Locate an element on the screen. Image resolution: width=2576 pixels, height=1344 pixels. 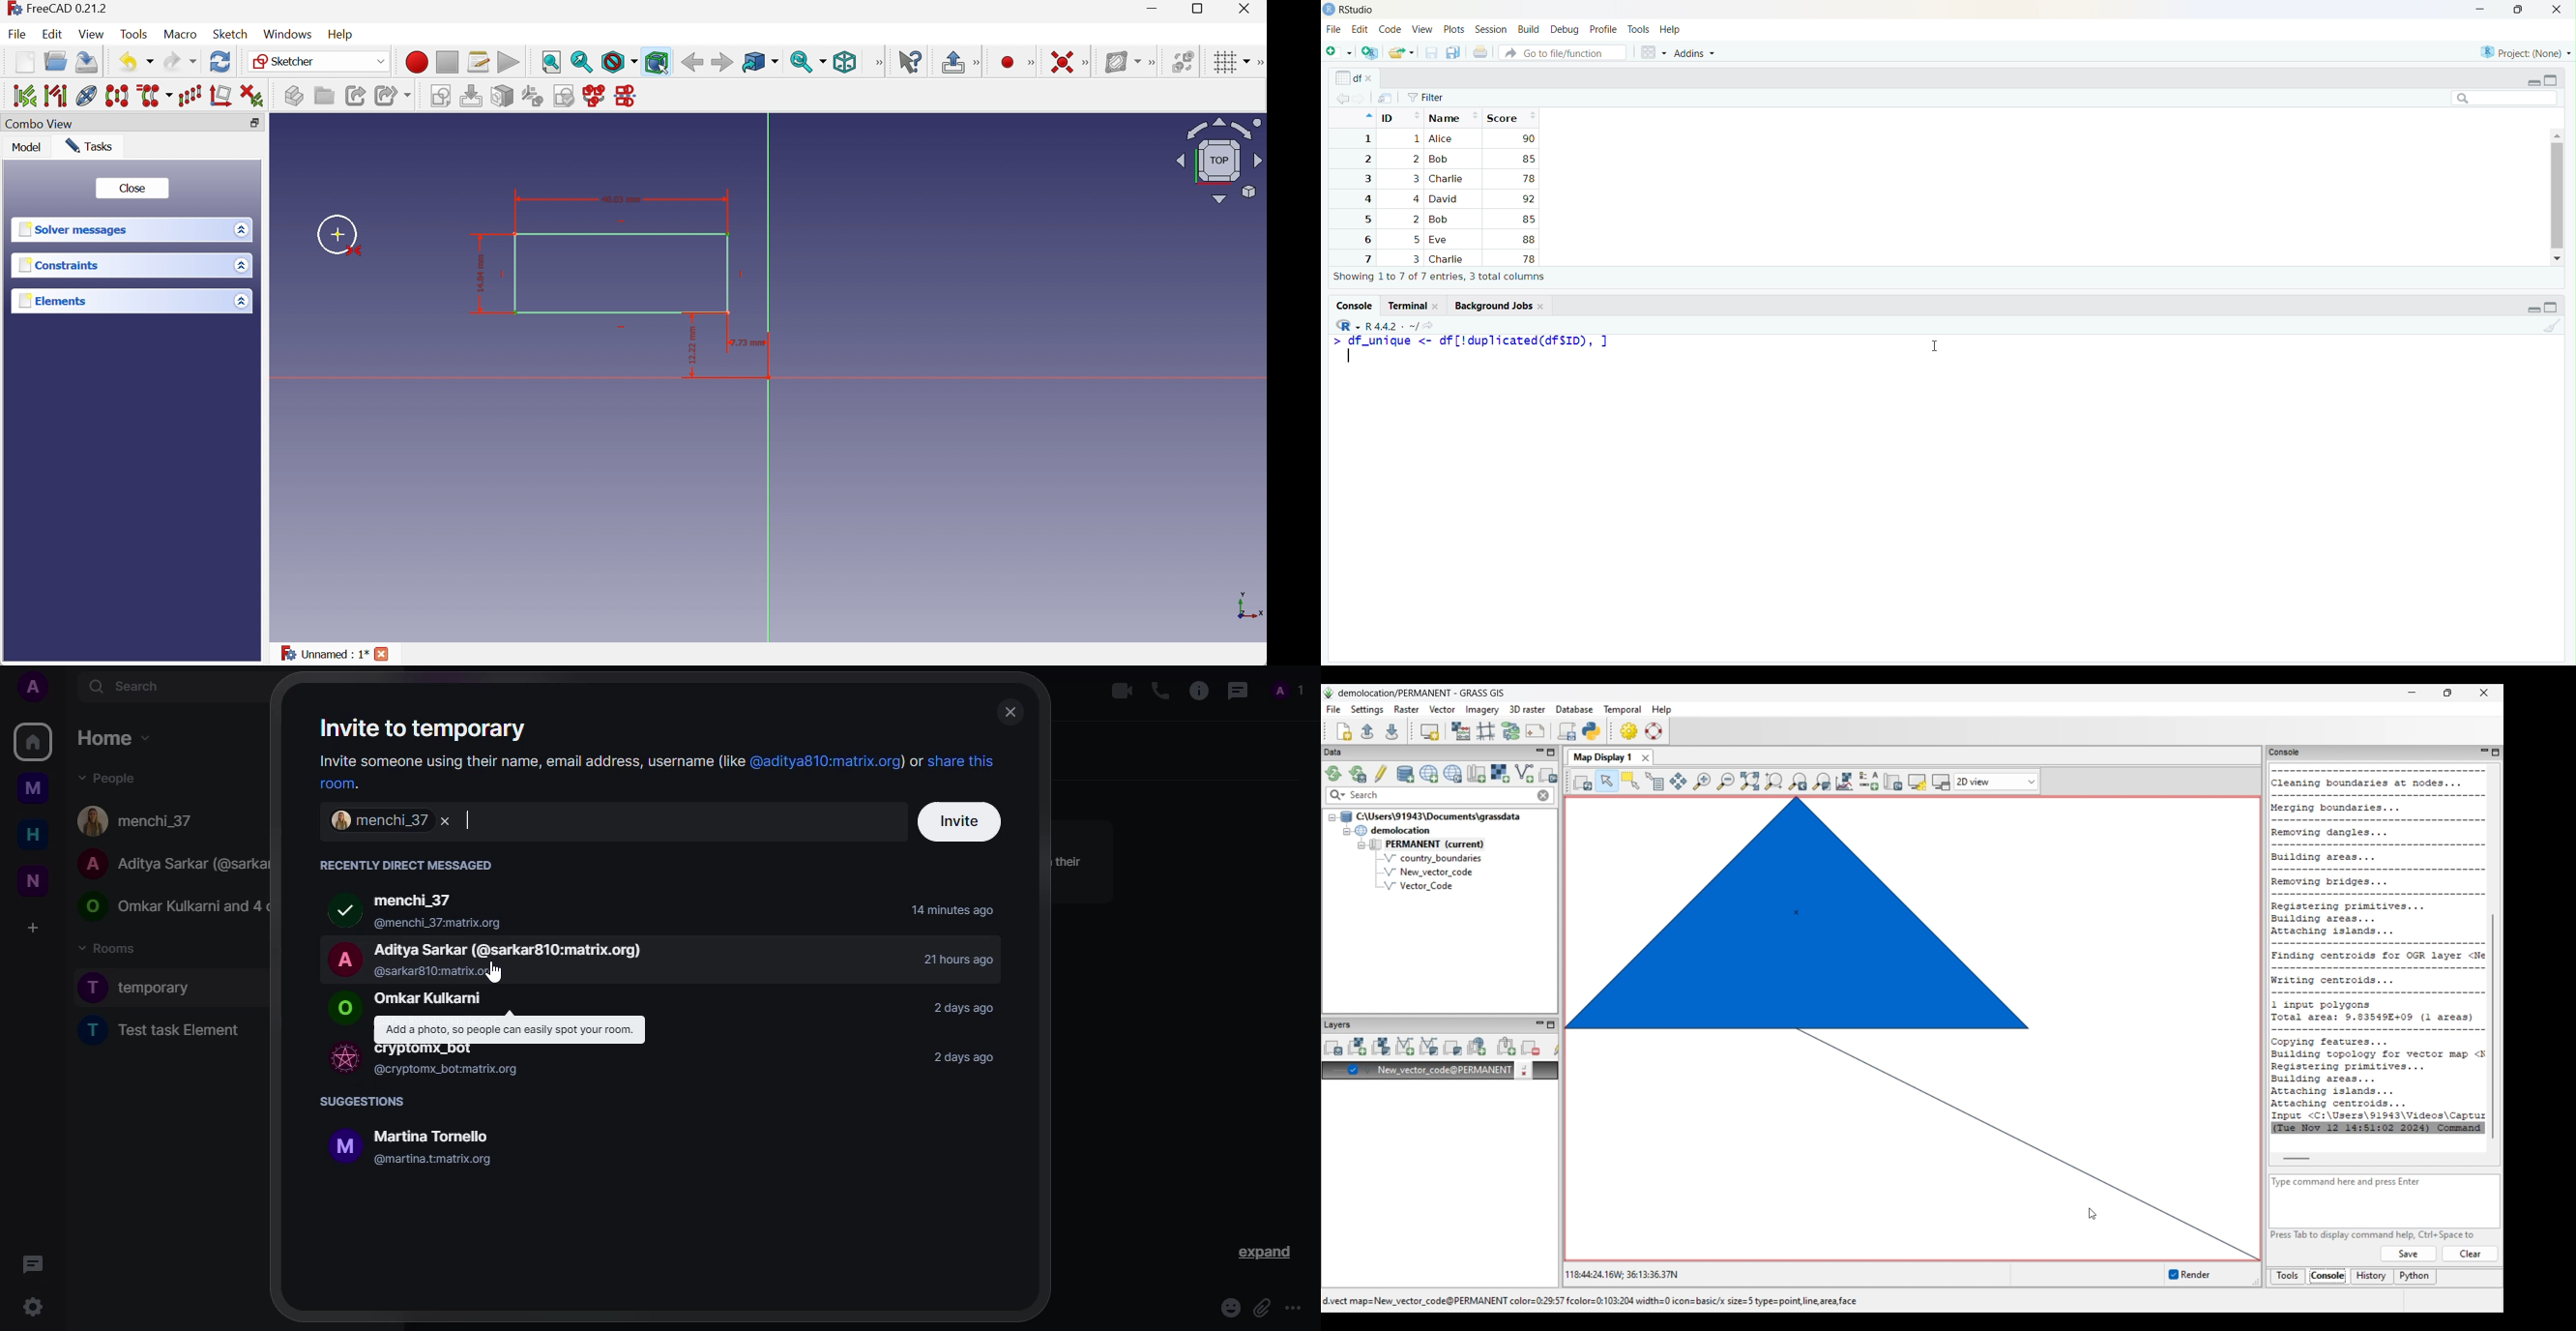
new is located at coordinates (30, 879).